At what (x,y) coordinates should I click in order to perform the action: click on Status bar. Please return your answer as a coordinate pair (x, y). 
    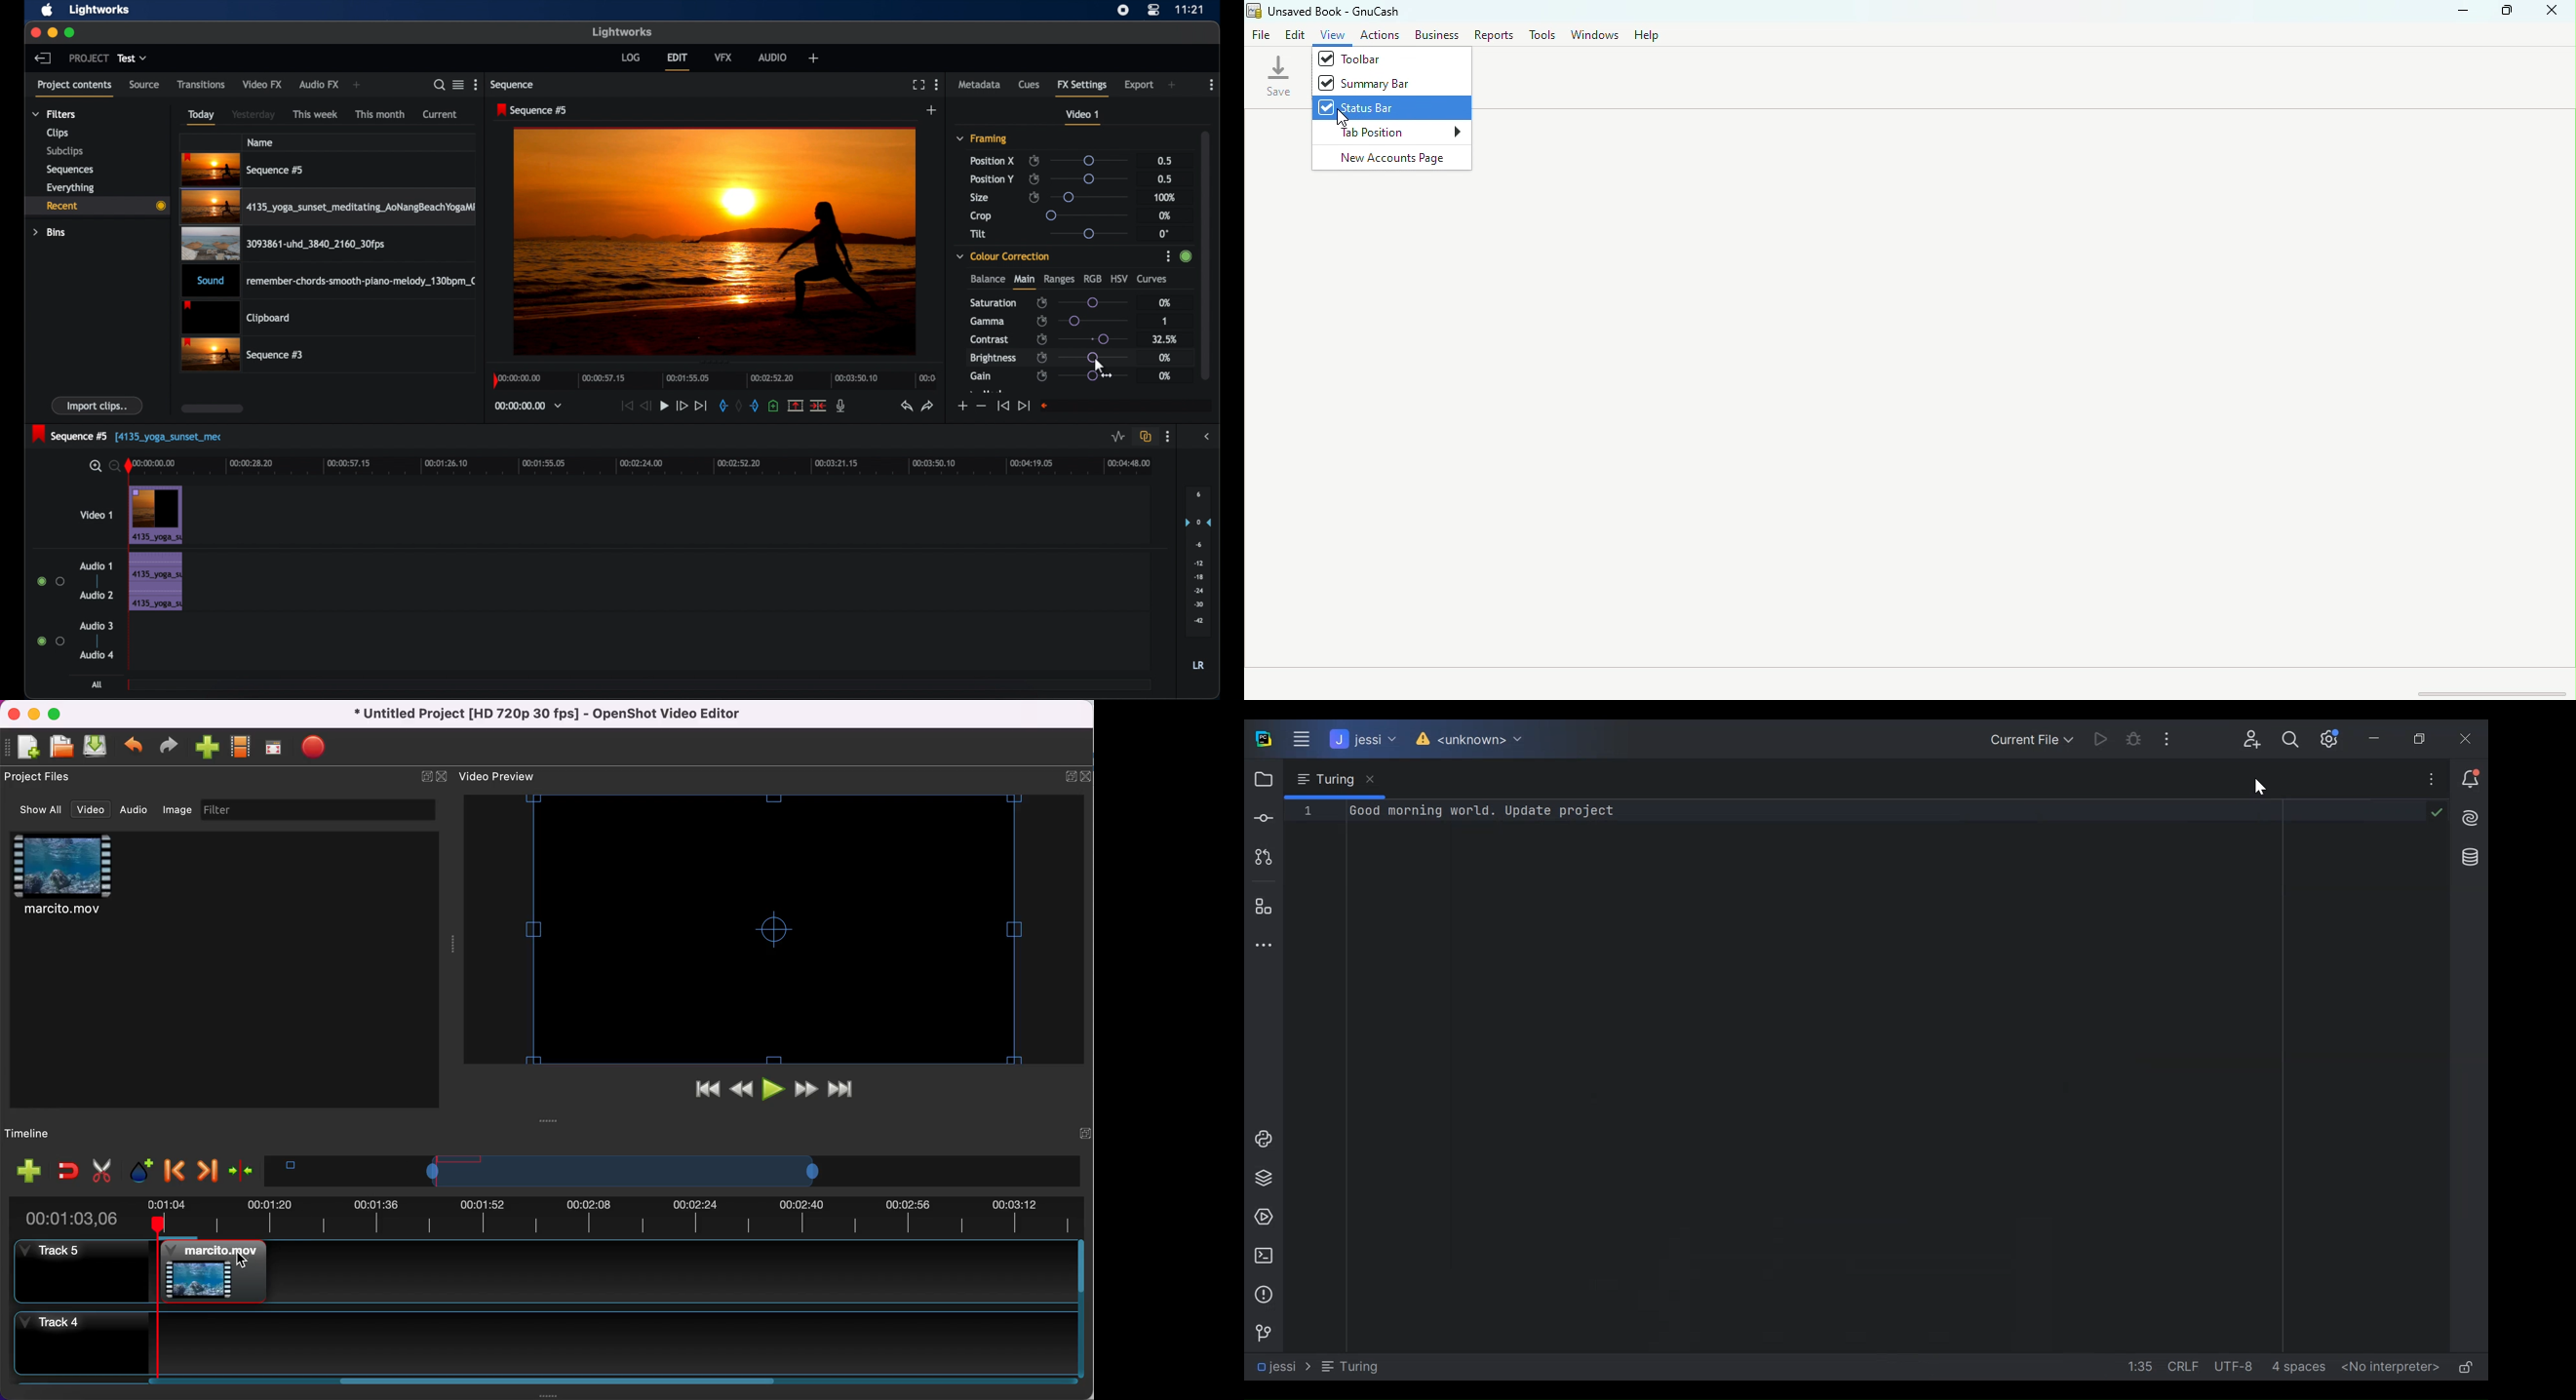
    Looking at the image, I should click on (1390, 106).